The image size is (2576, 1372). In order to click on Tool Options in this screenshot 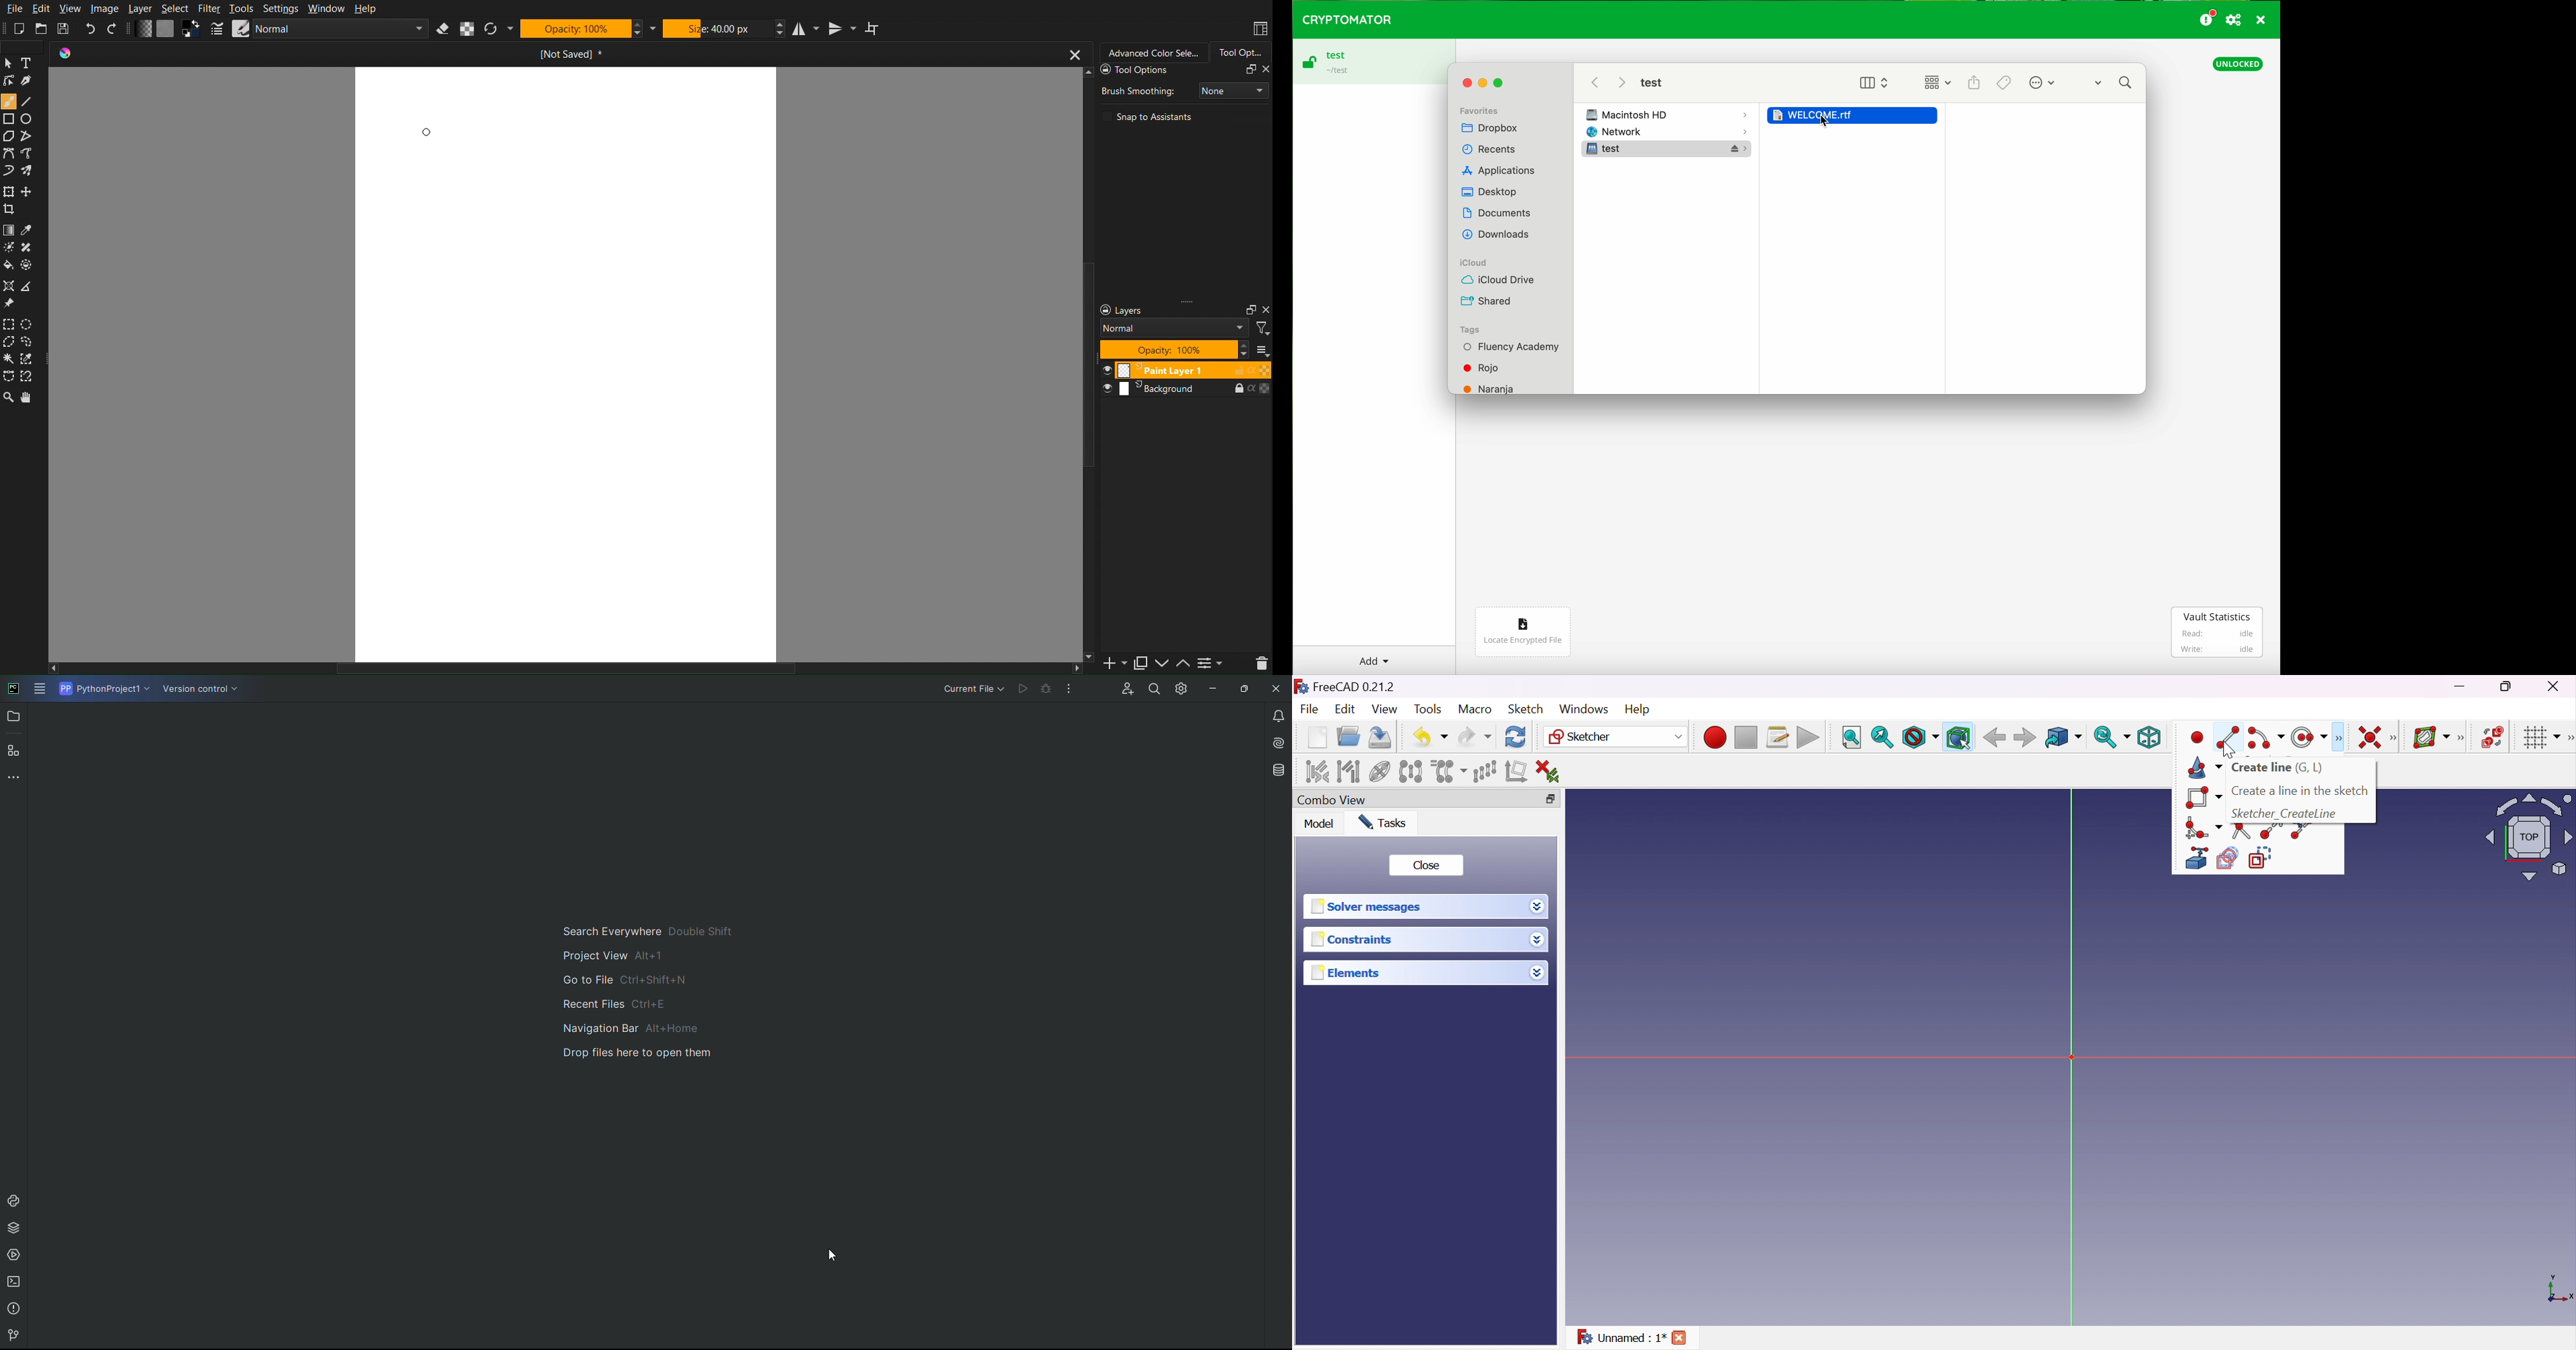, I will do `click(1240, 52)`.